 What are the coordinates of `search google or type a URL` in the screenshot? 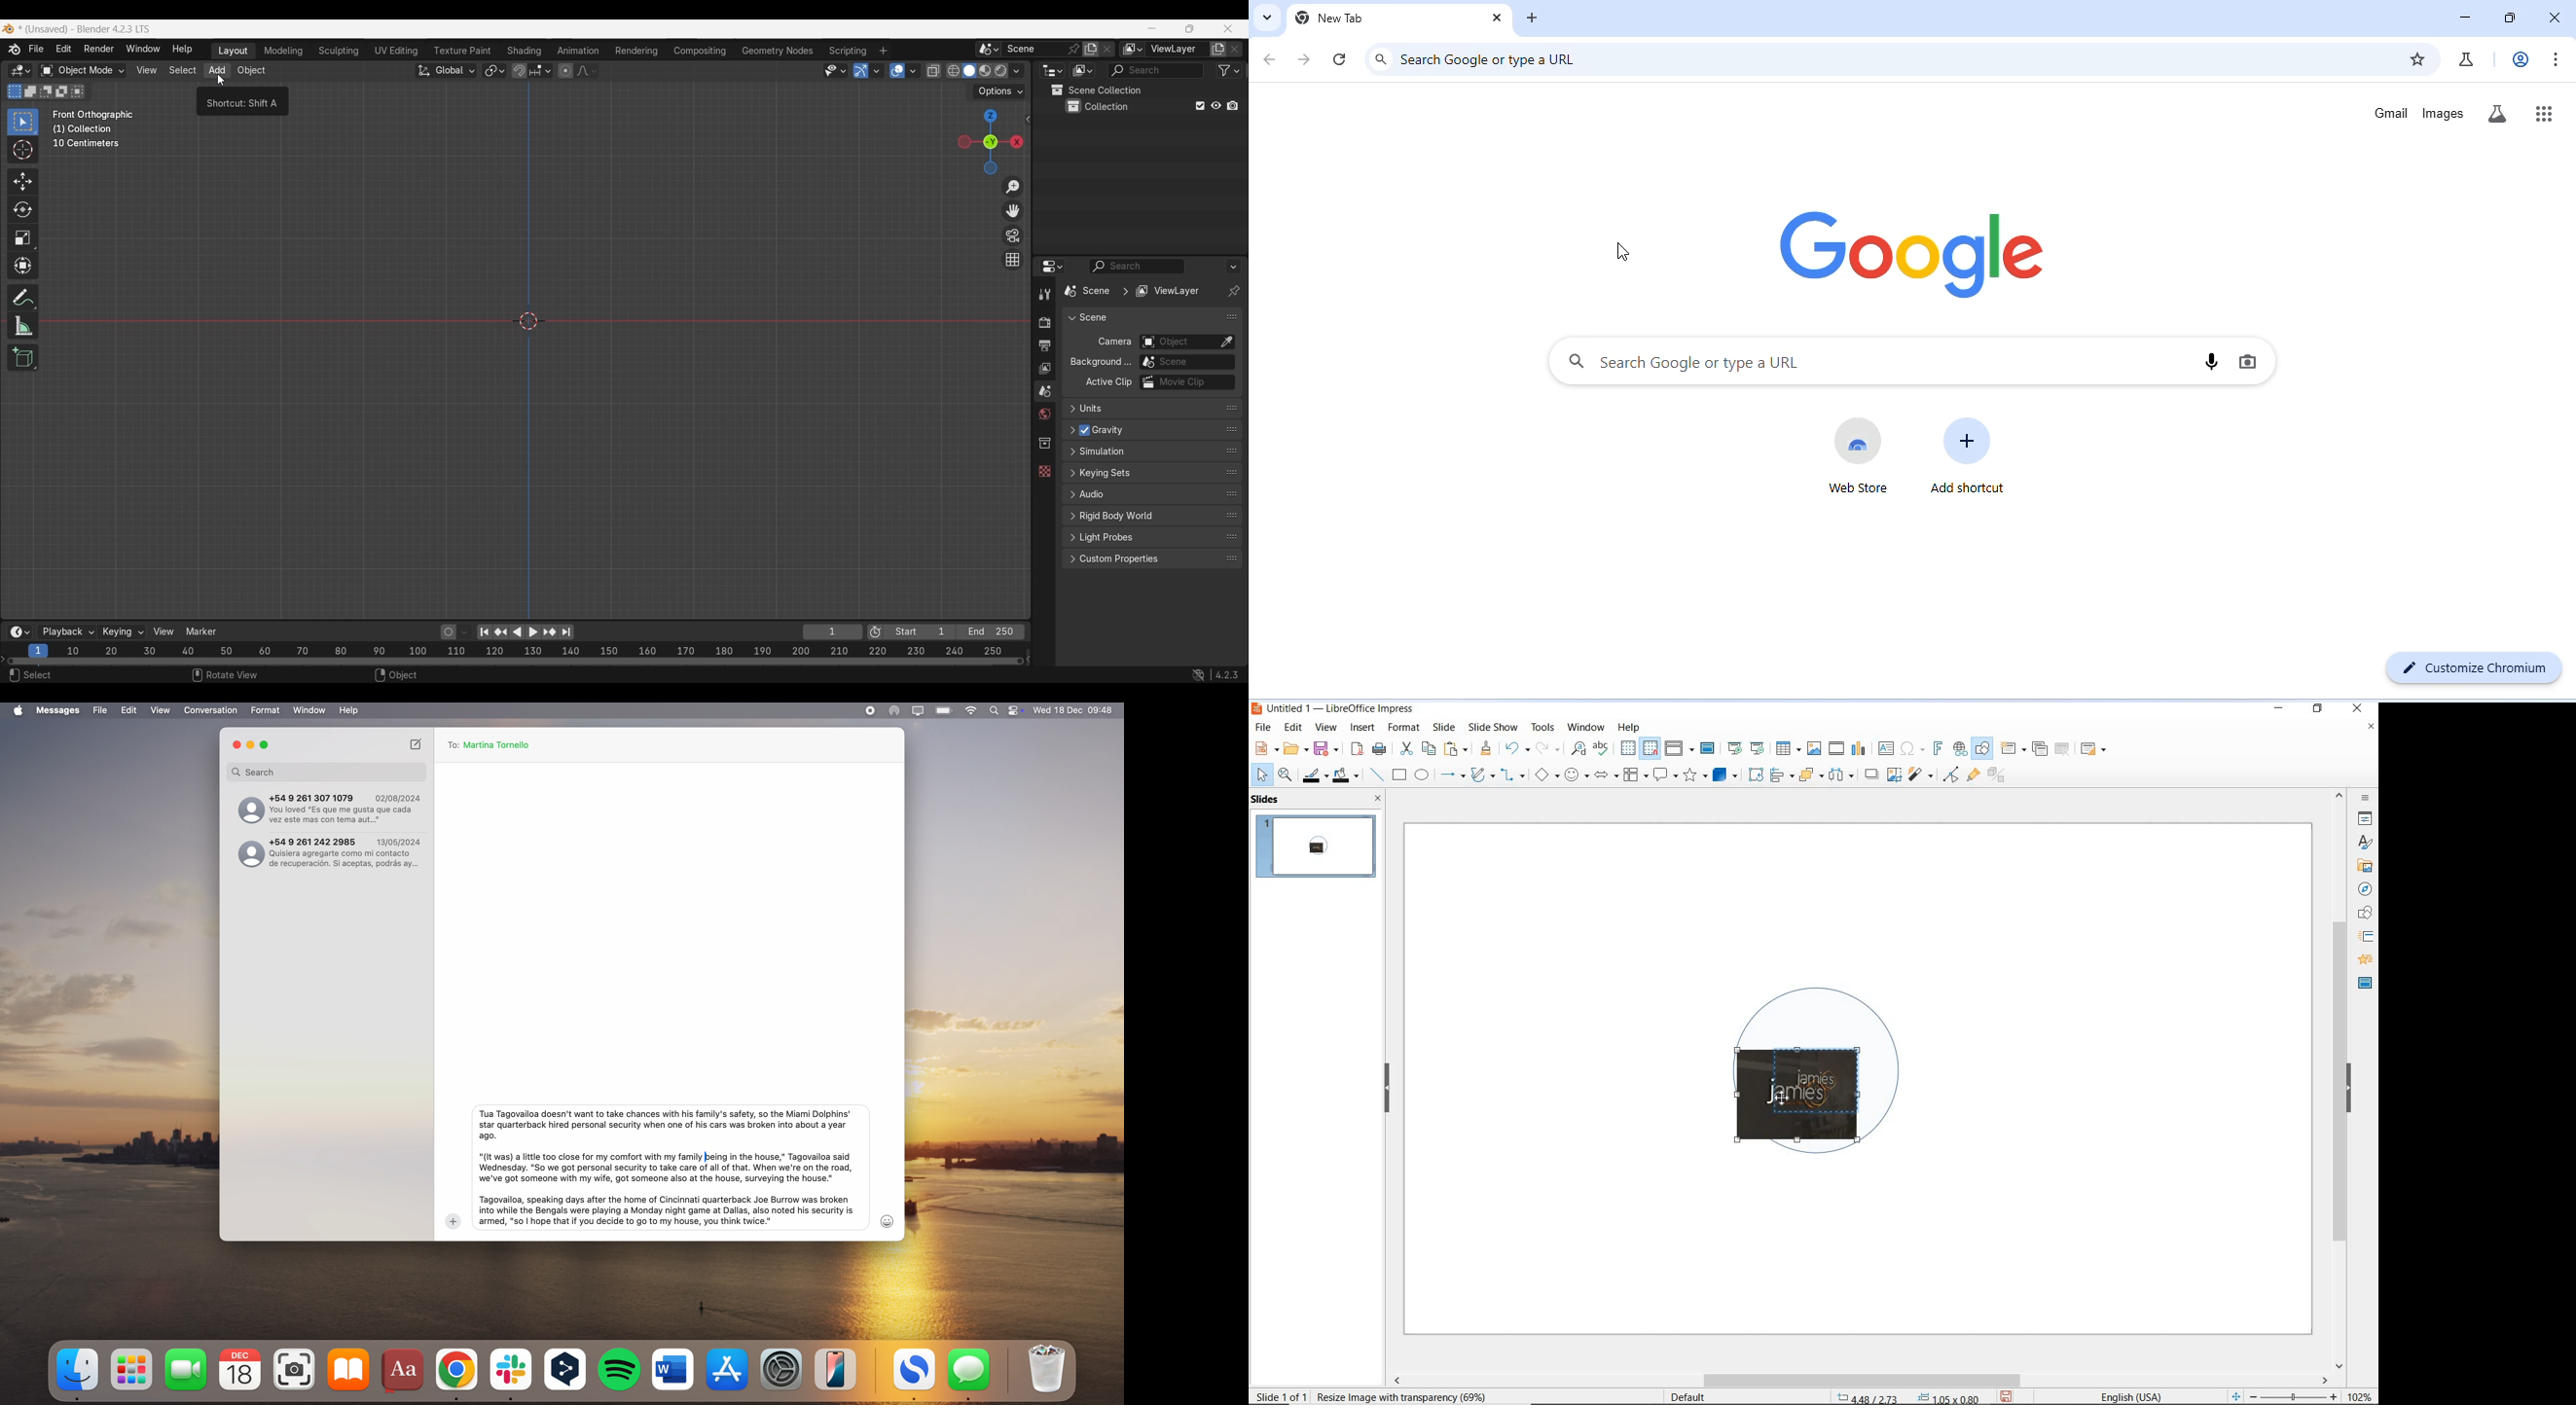 It's located at (1687, 362).